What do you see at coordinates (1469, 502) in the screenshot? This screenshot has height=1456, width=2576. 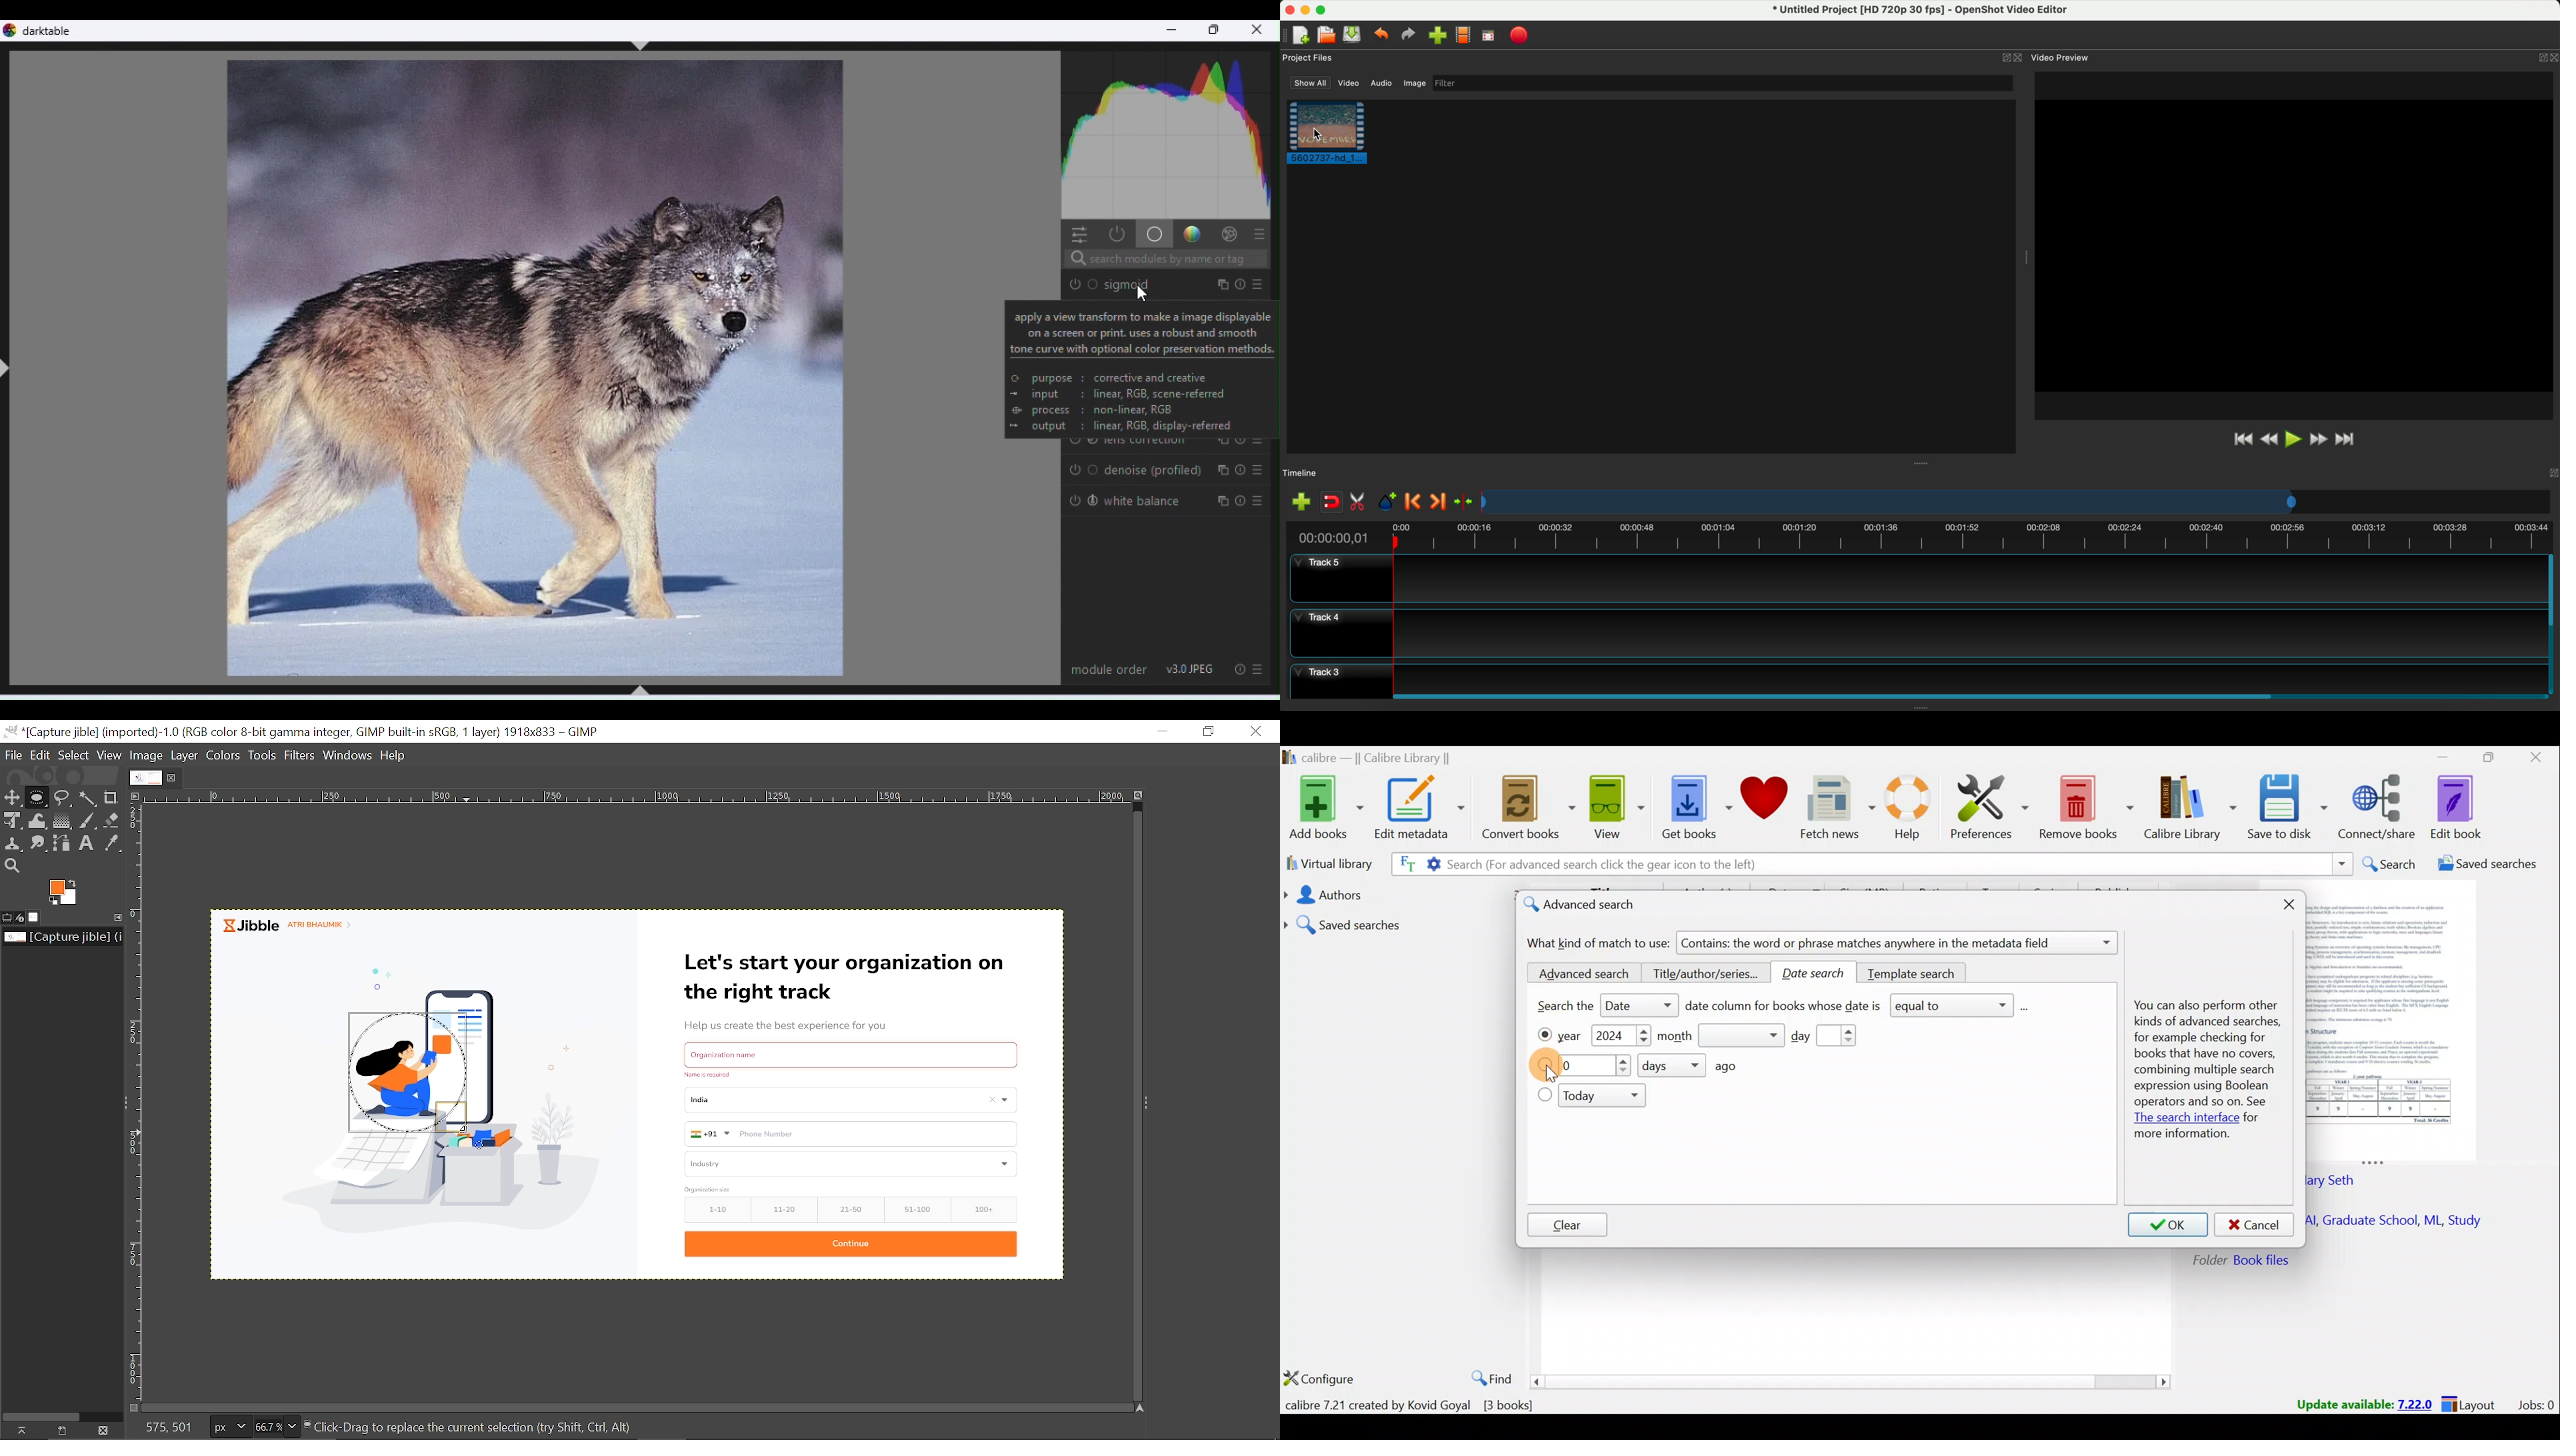 I see `center the timeline on the playhead` at bounding box center [1469, 502].